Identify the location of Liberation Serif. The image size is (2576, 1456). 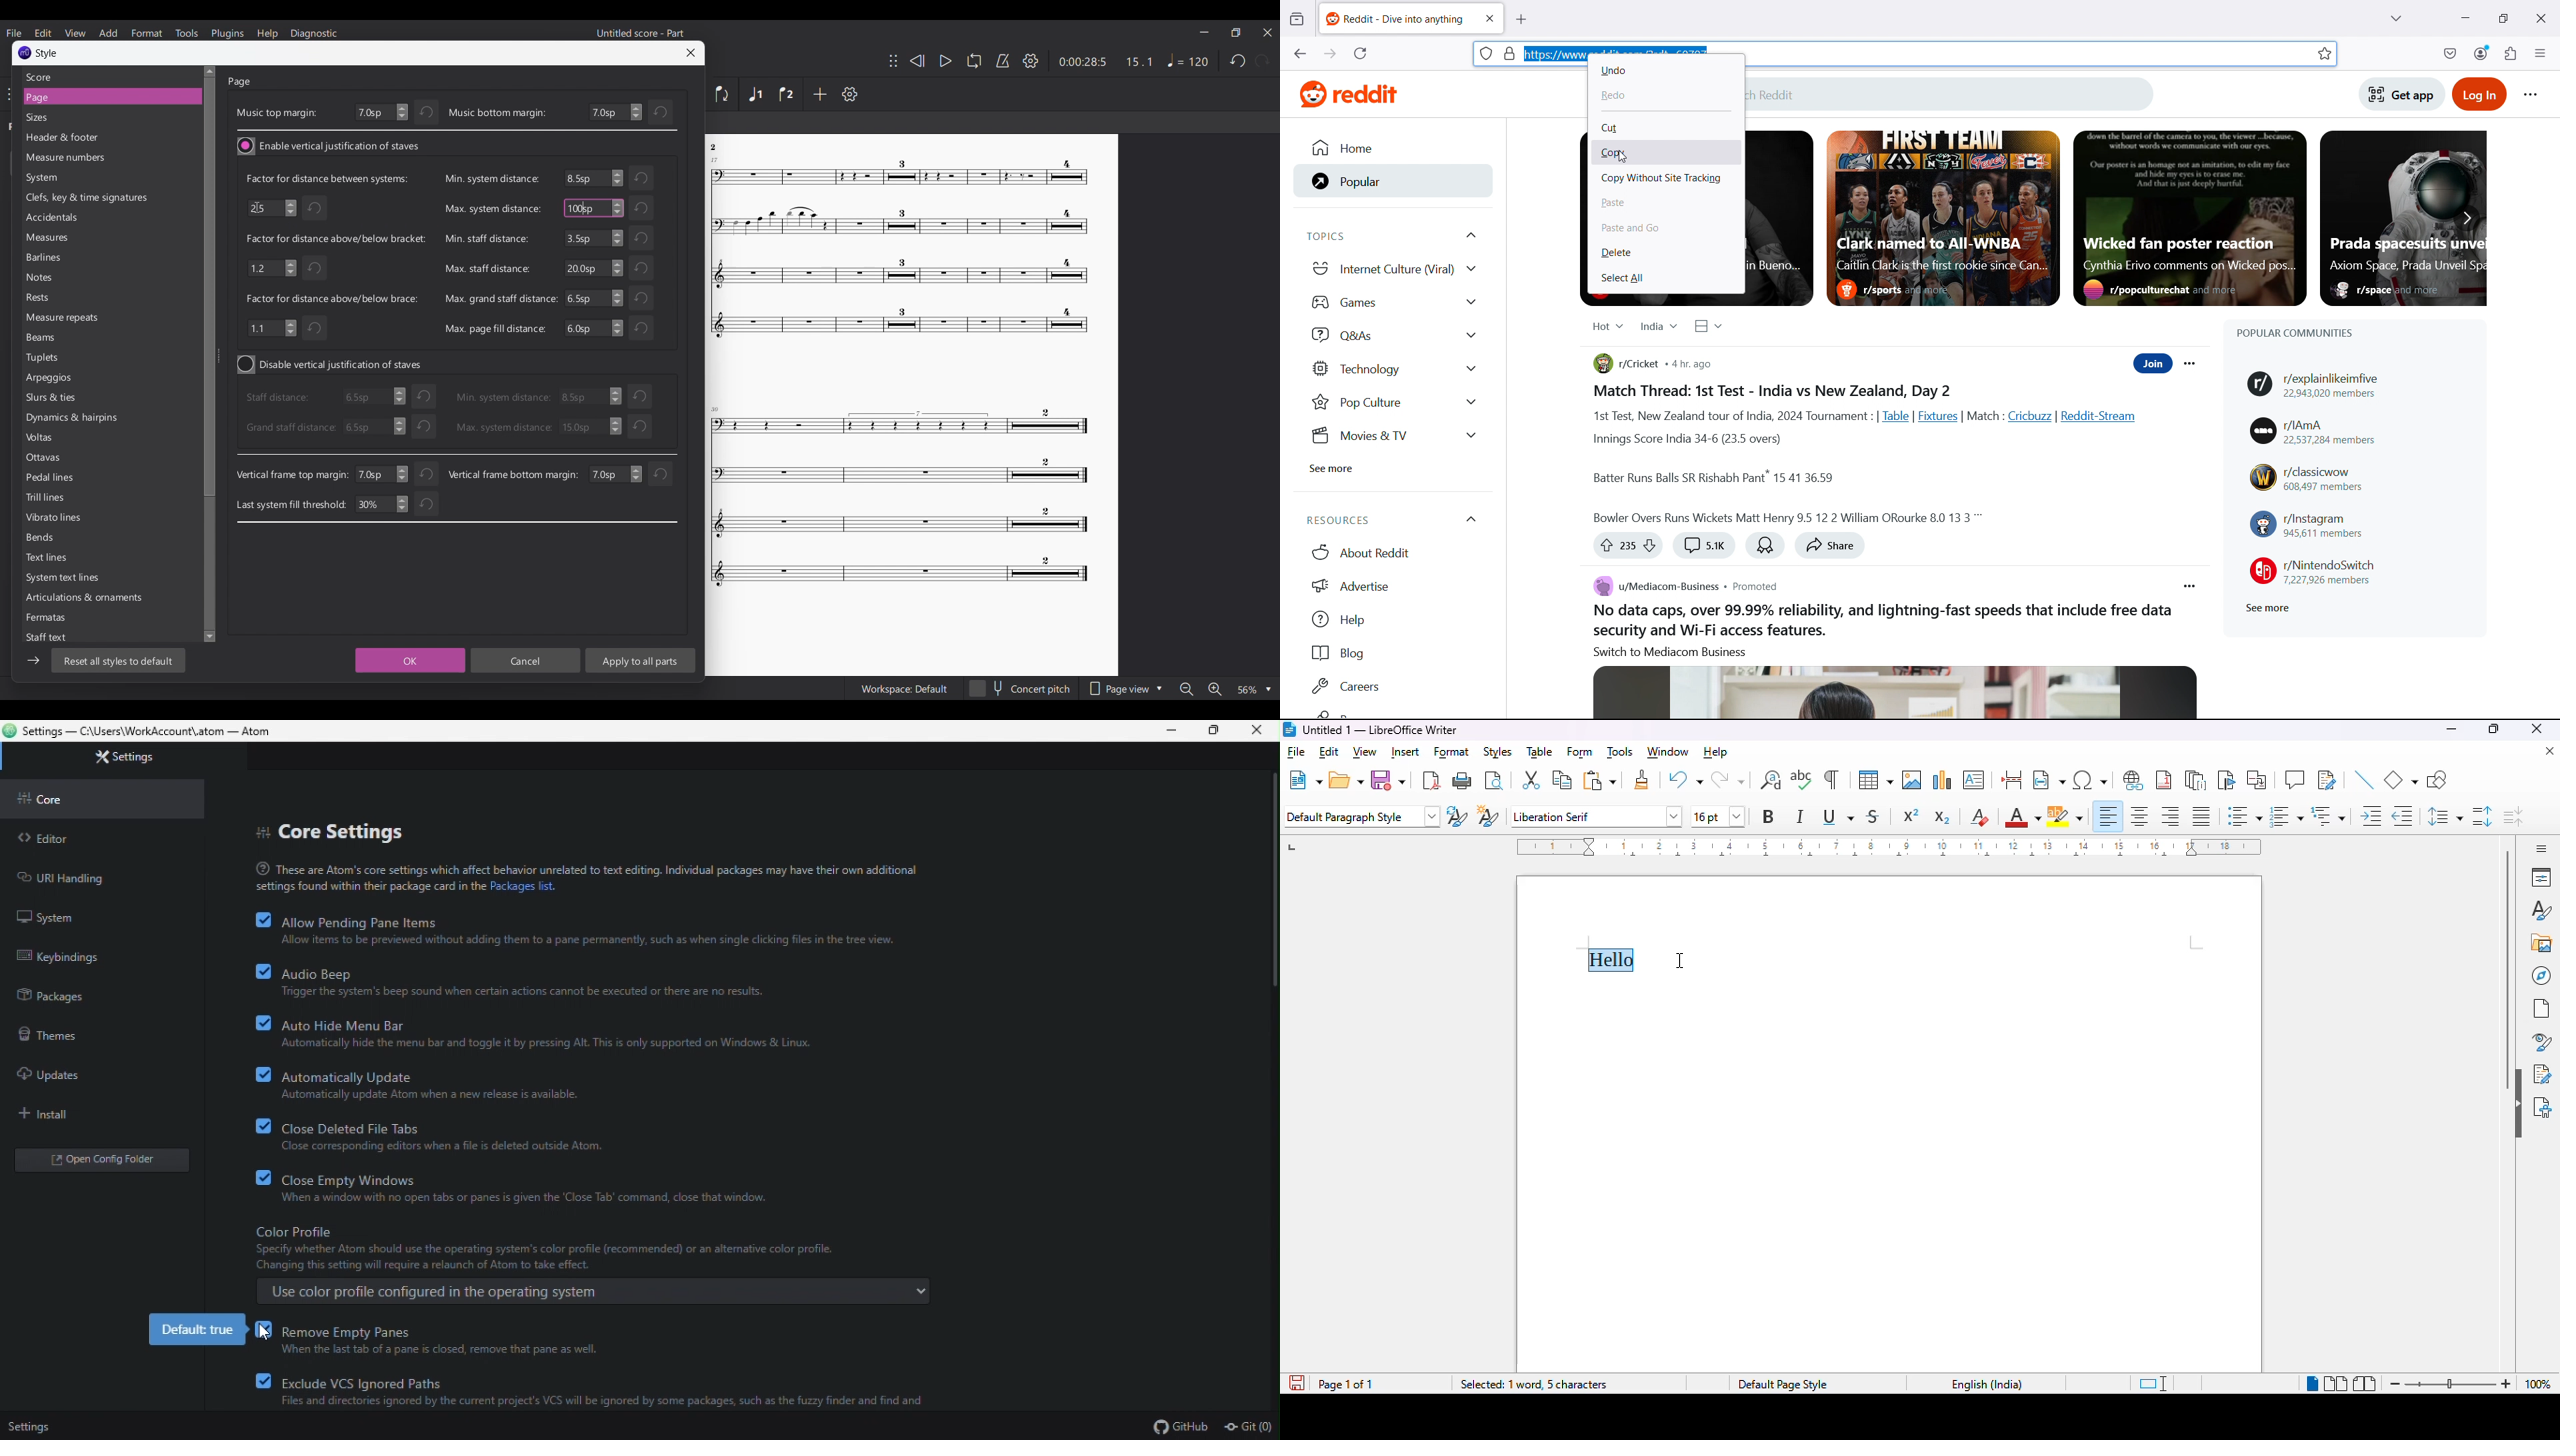
(1595, 816).